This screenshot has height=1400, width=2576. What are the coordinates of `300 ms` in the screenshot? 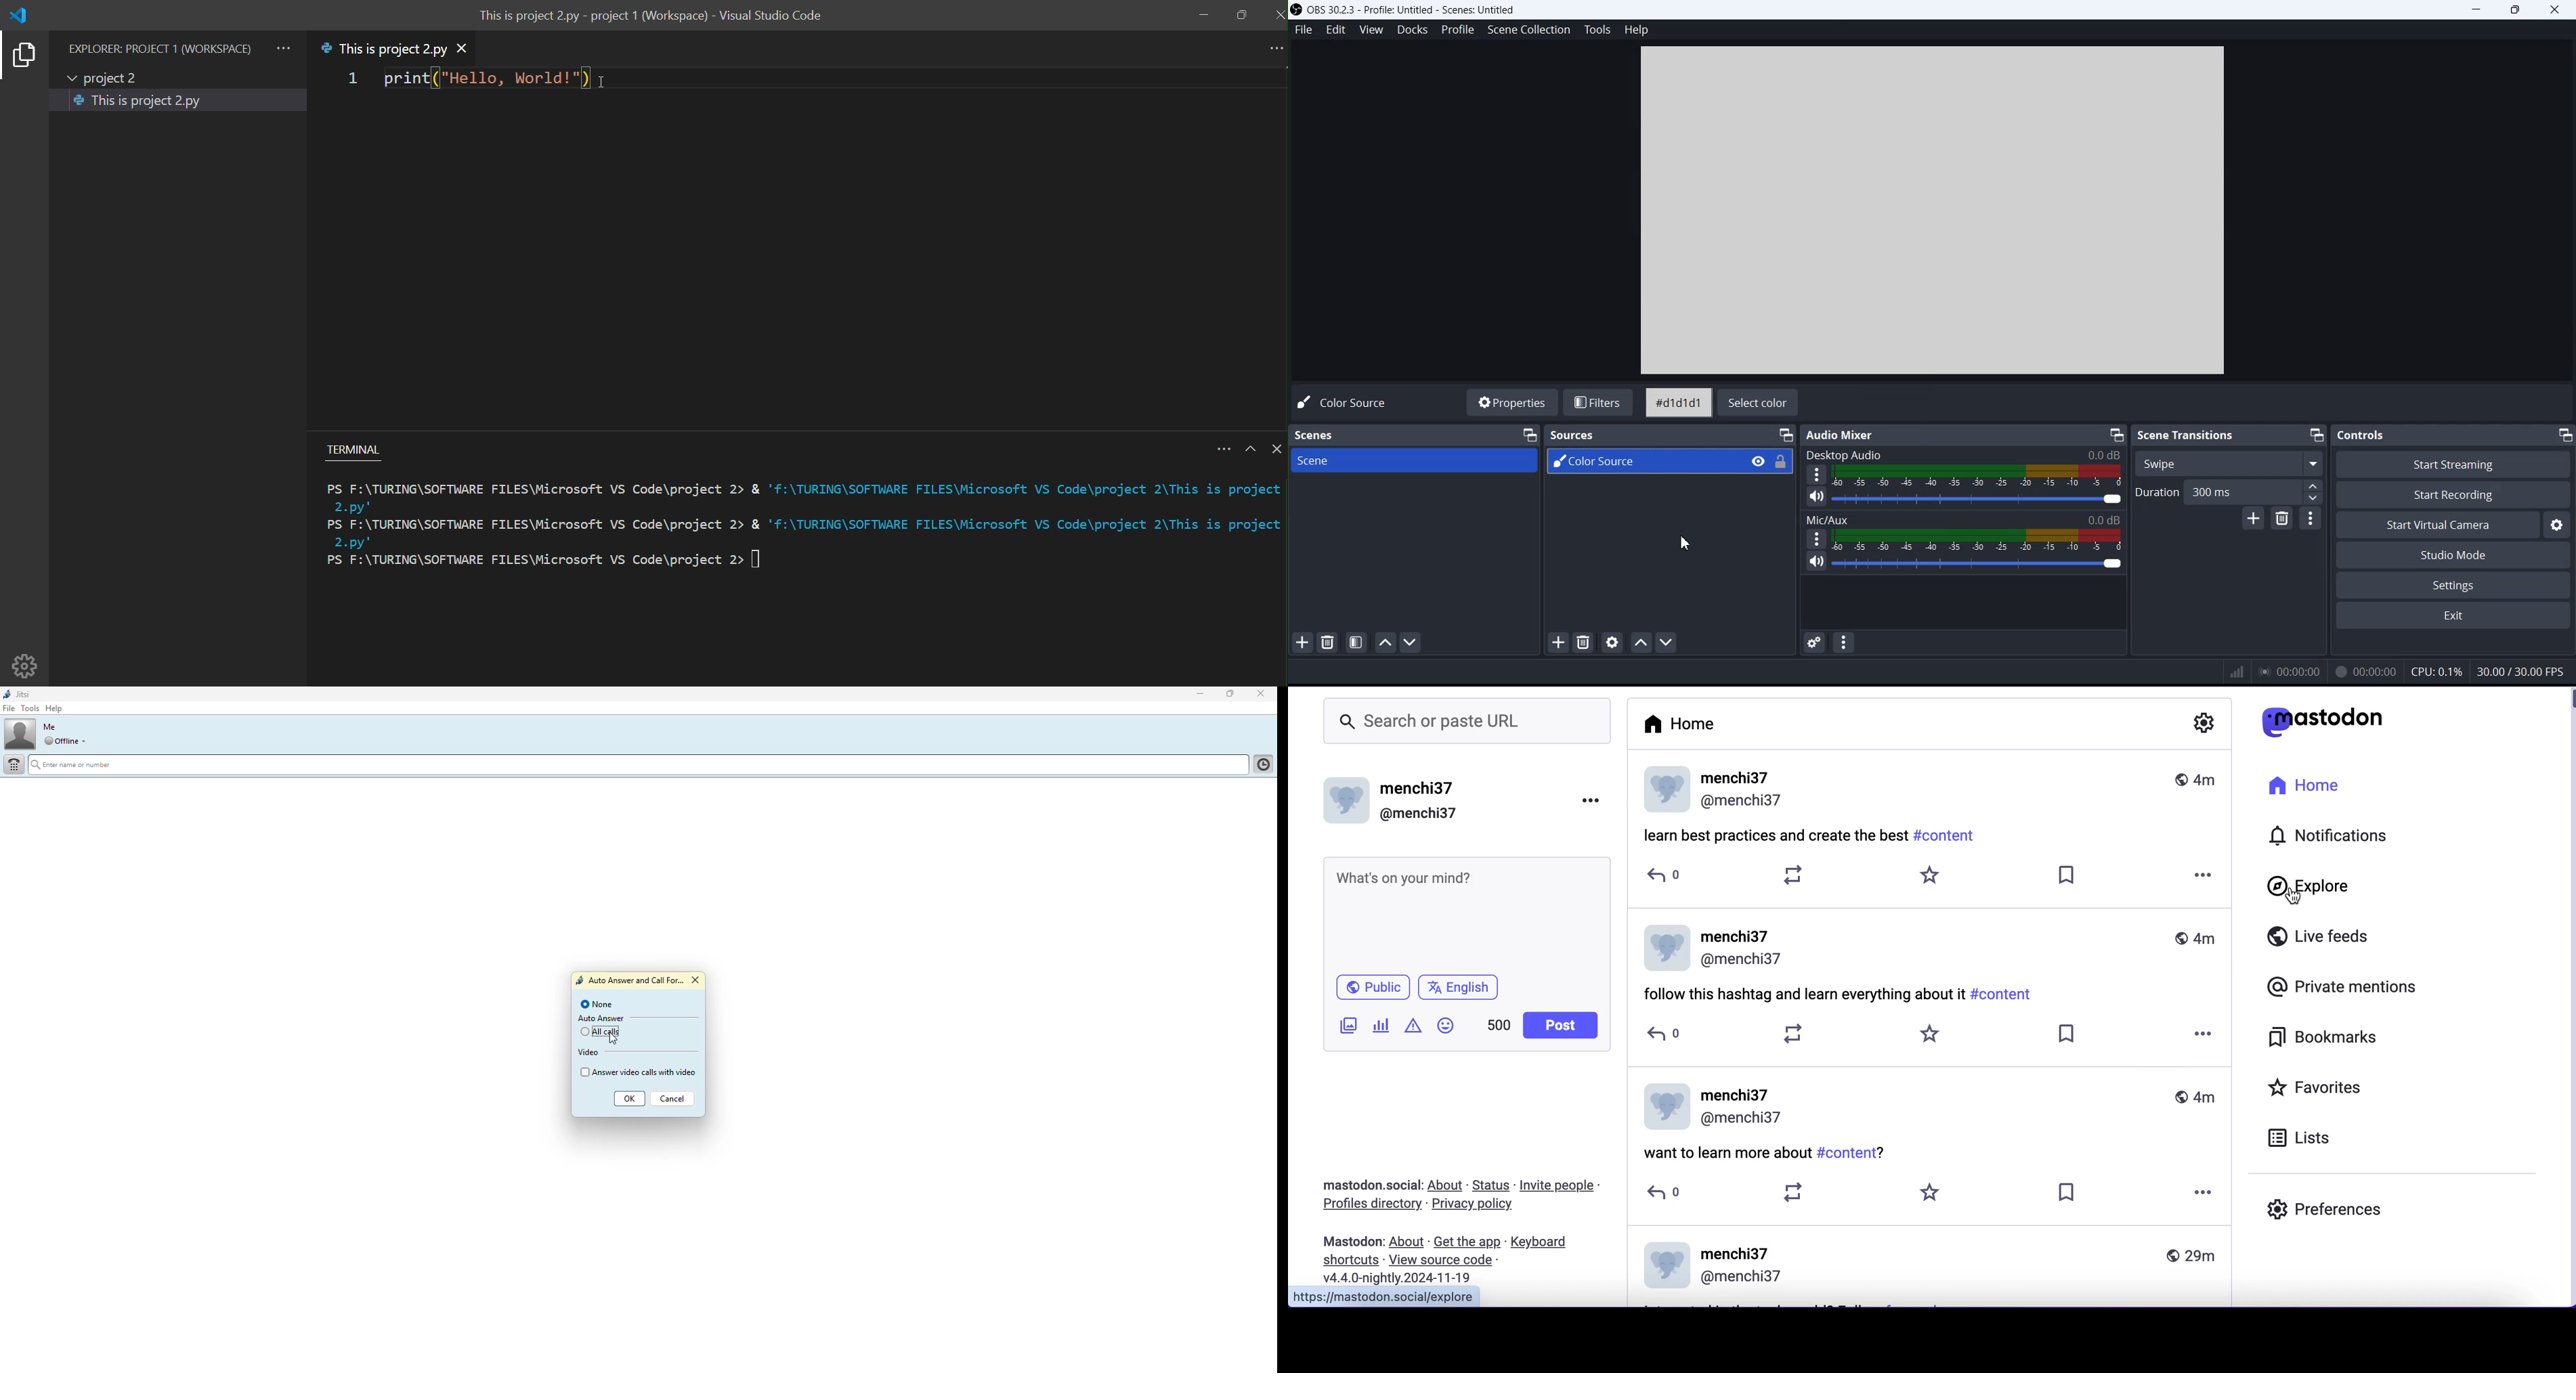 It's located at (2254, 492).